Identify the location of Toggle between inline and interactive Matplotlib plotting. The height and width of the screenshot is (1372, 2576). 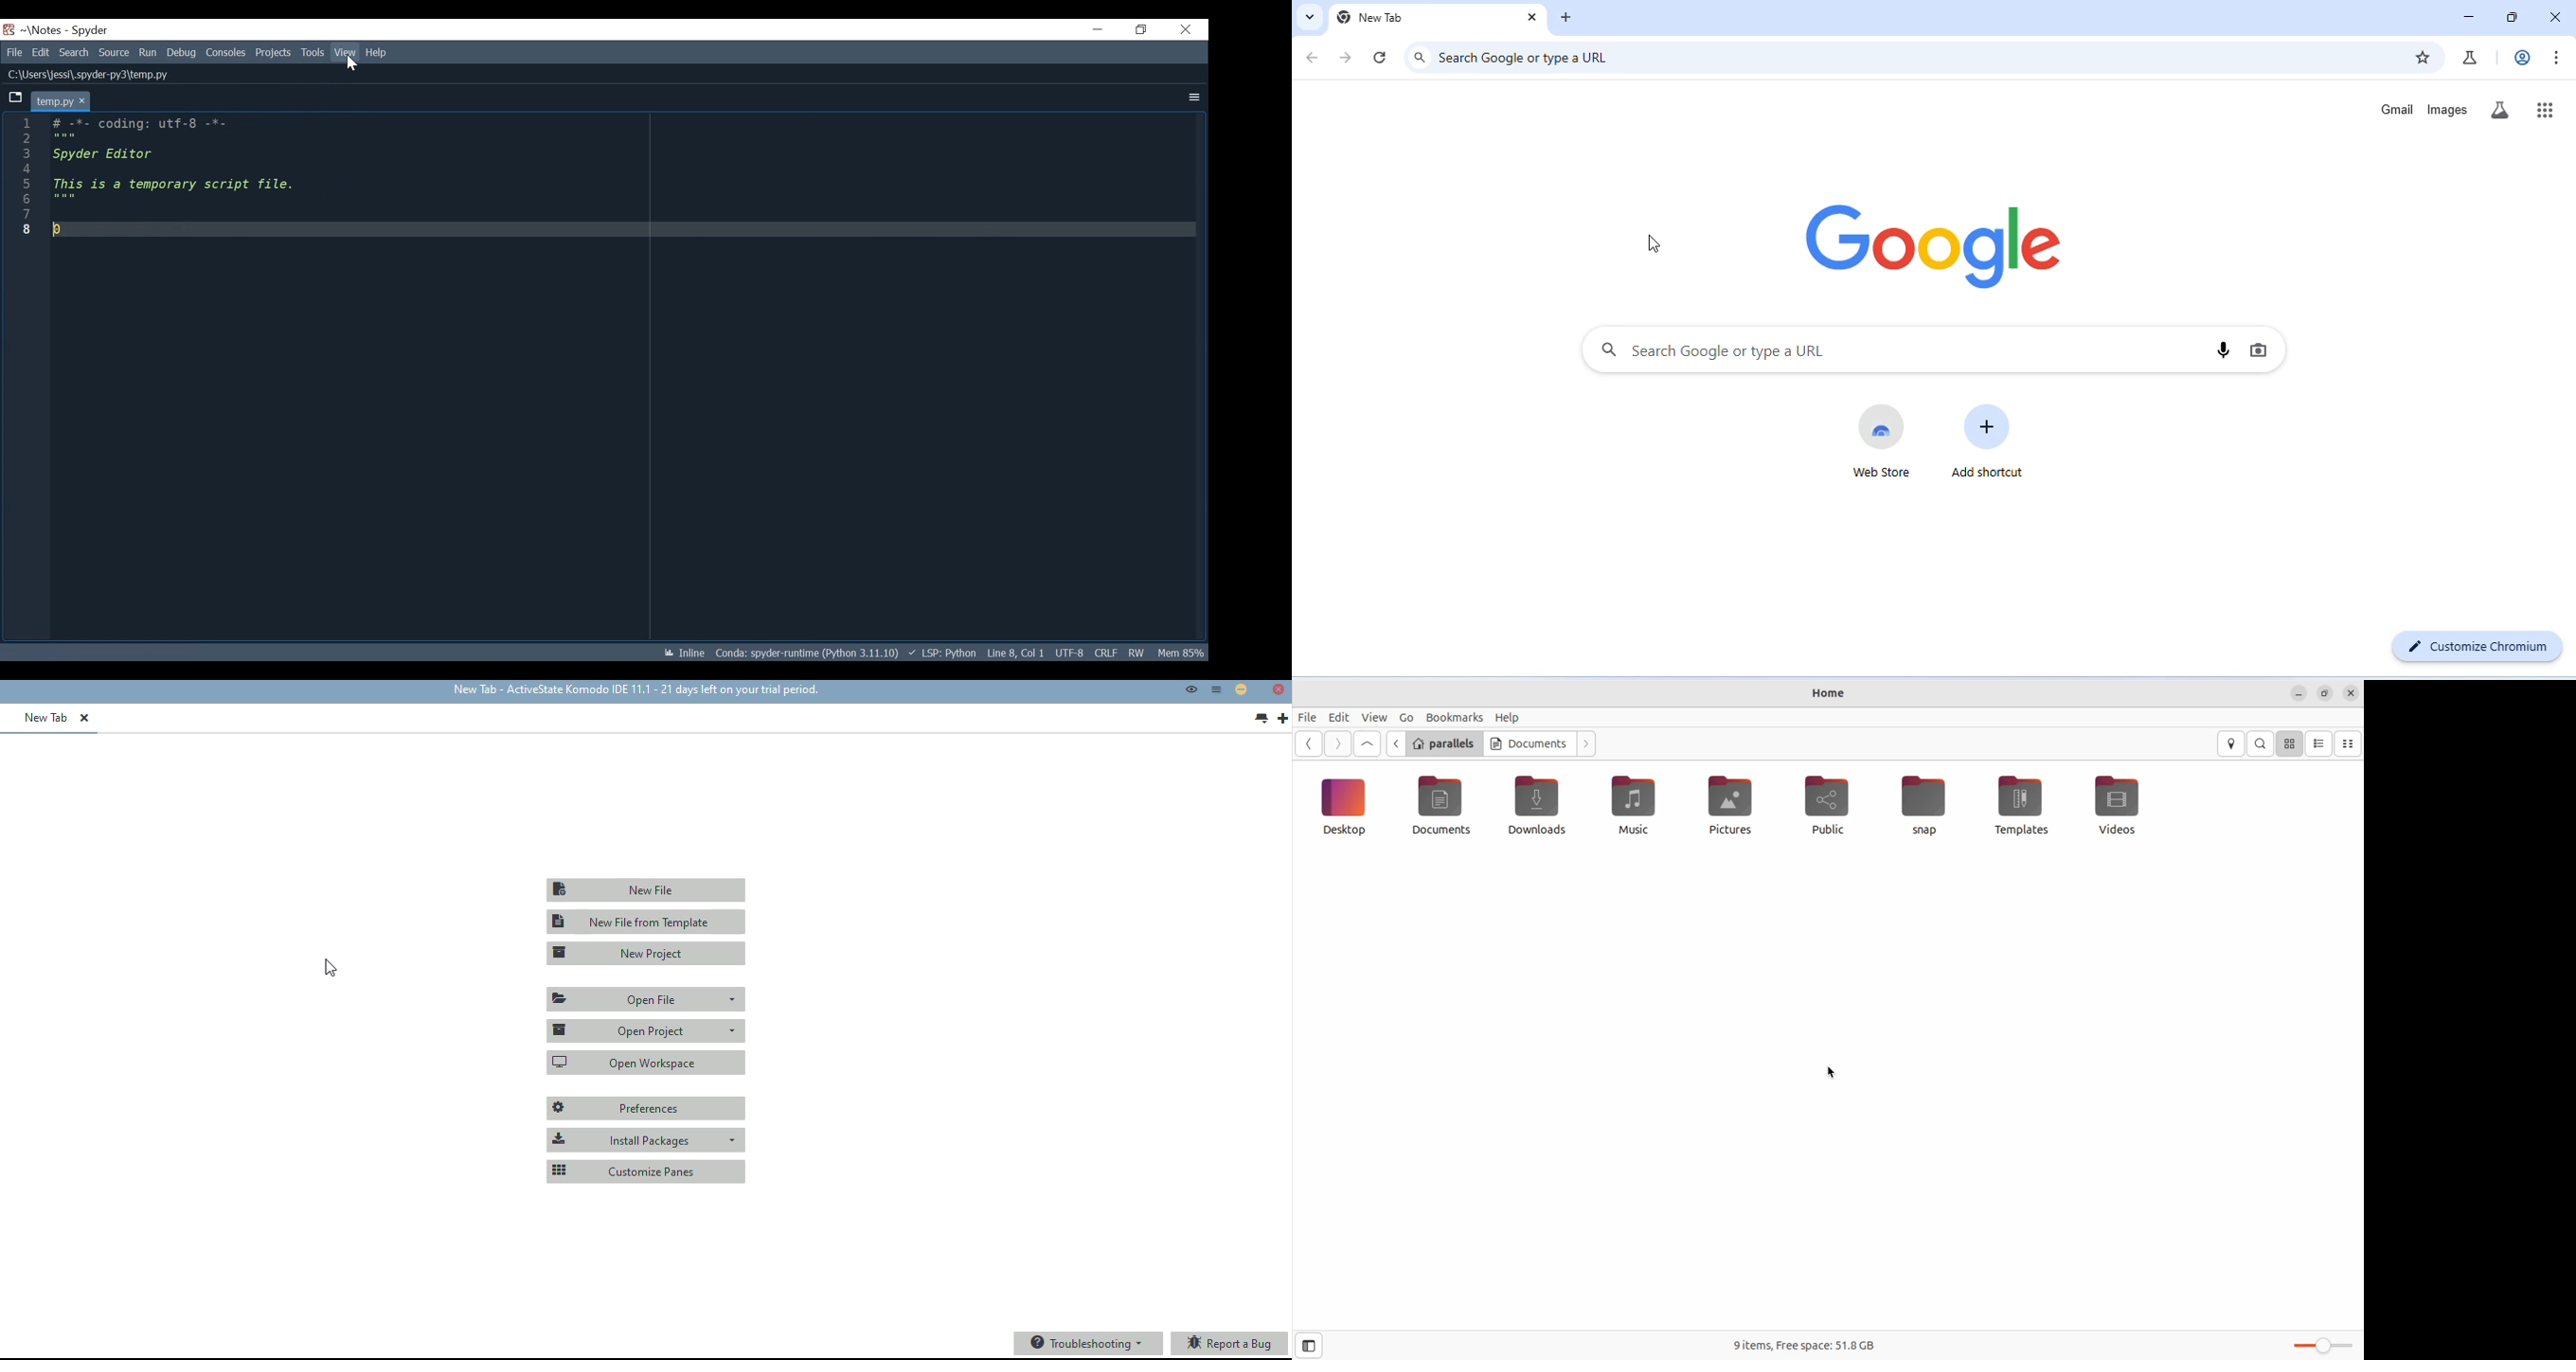
(686, 653).